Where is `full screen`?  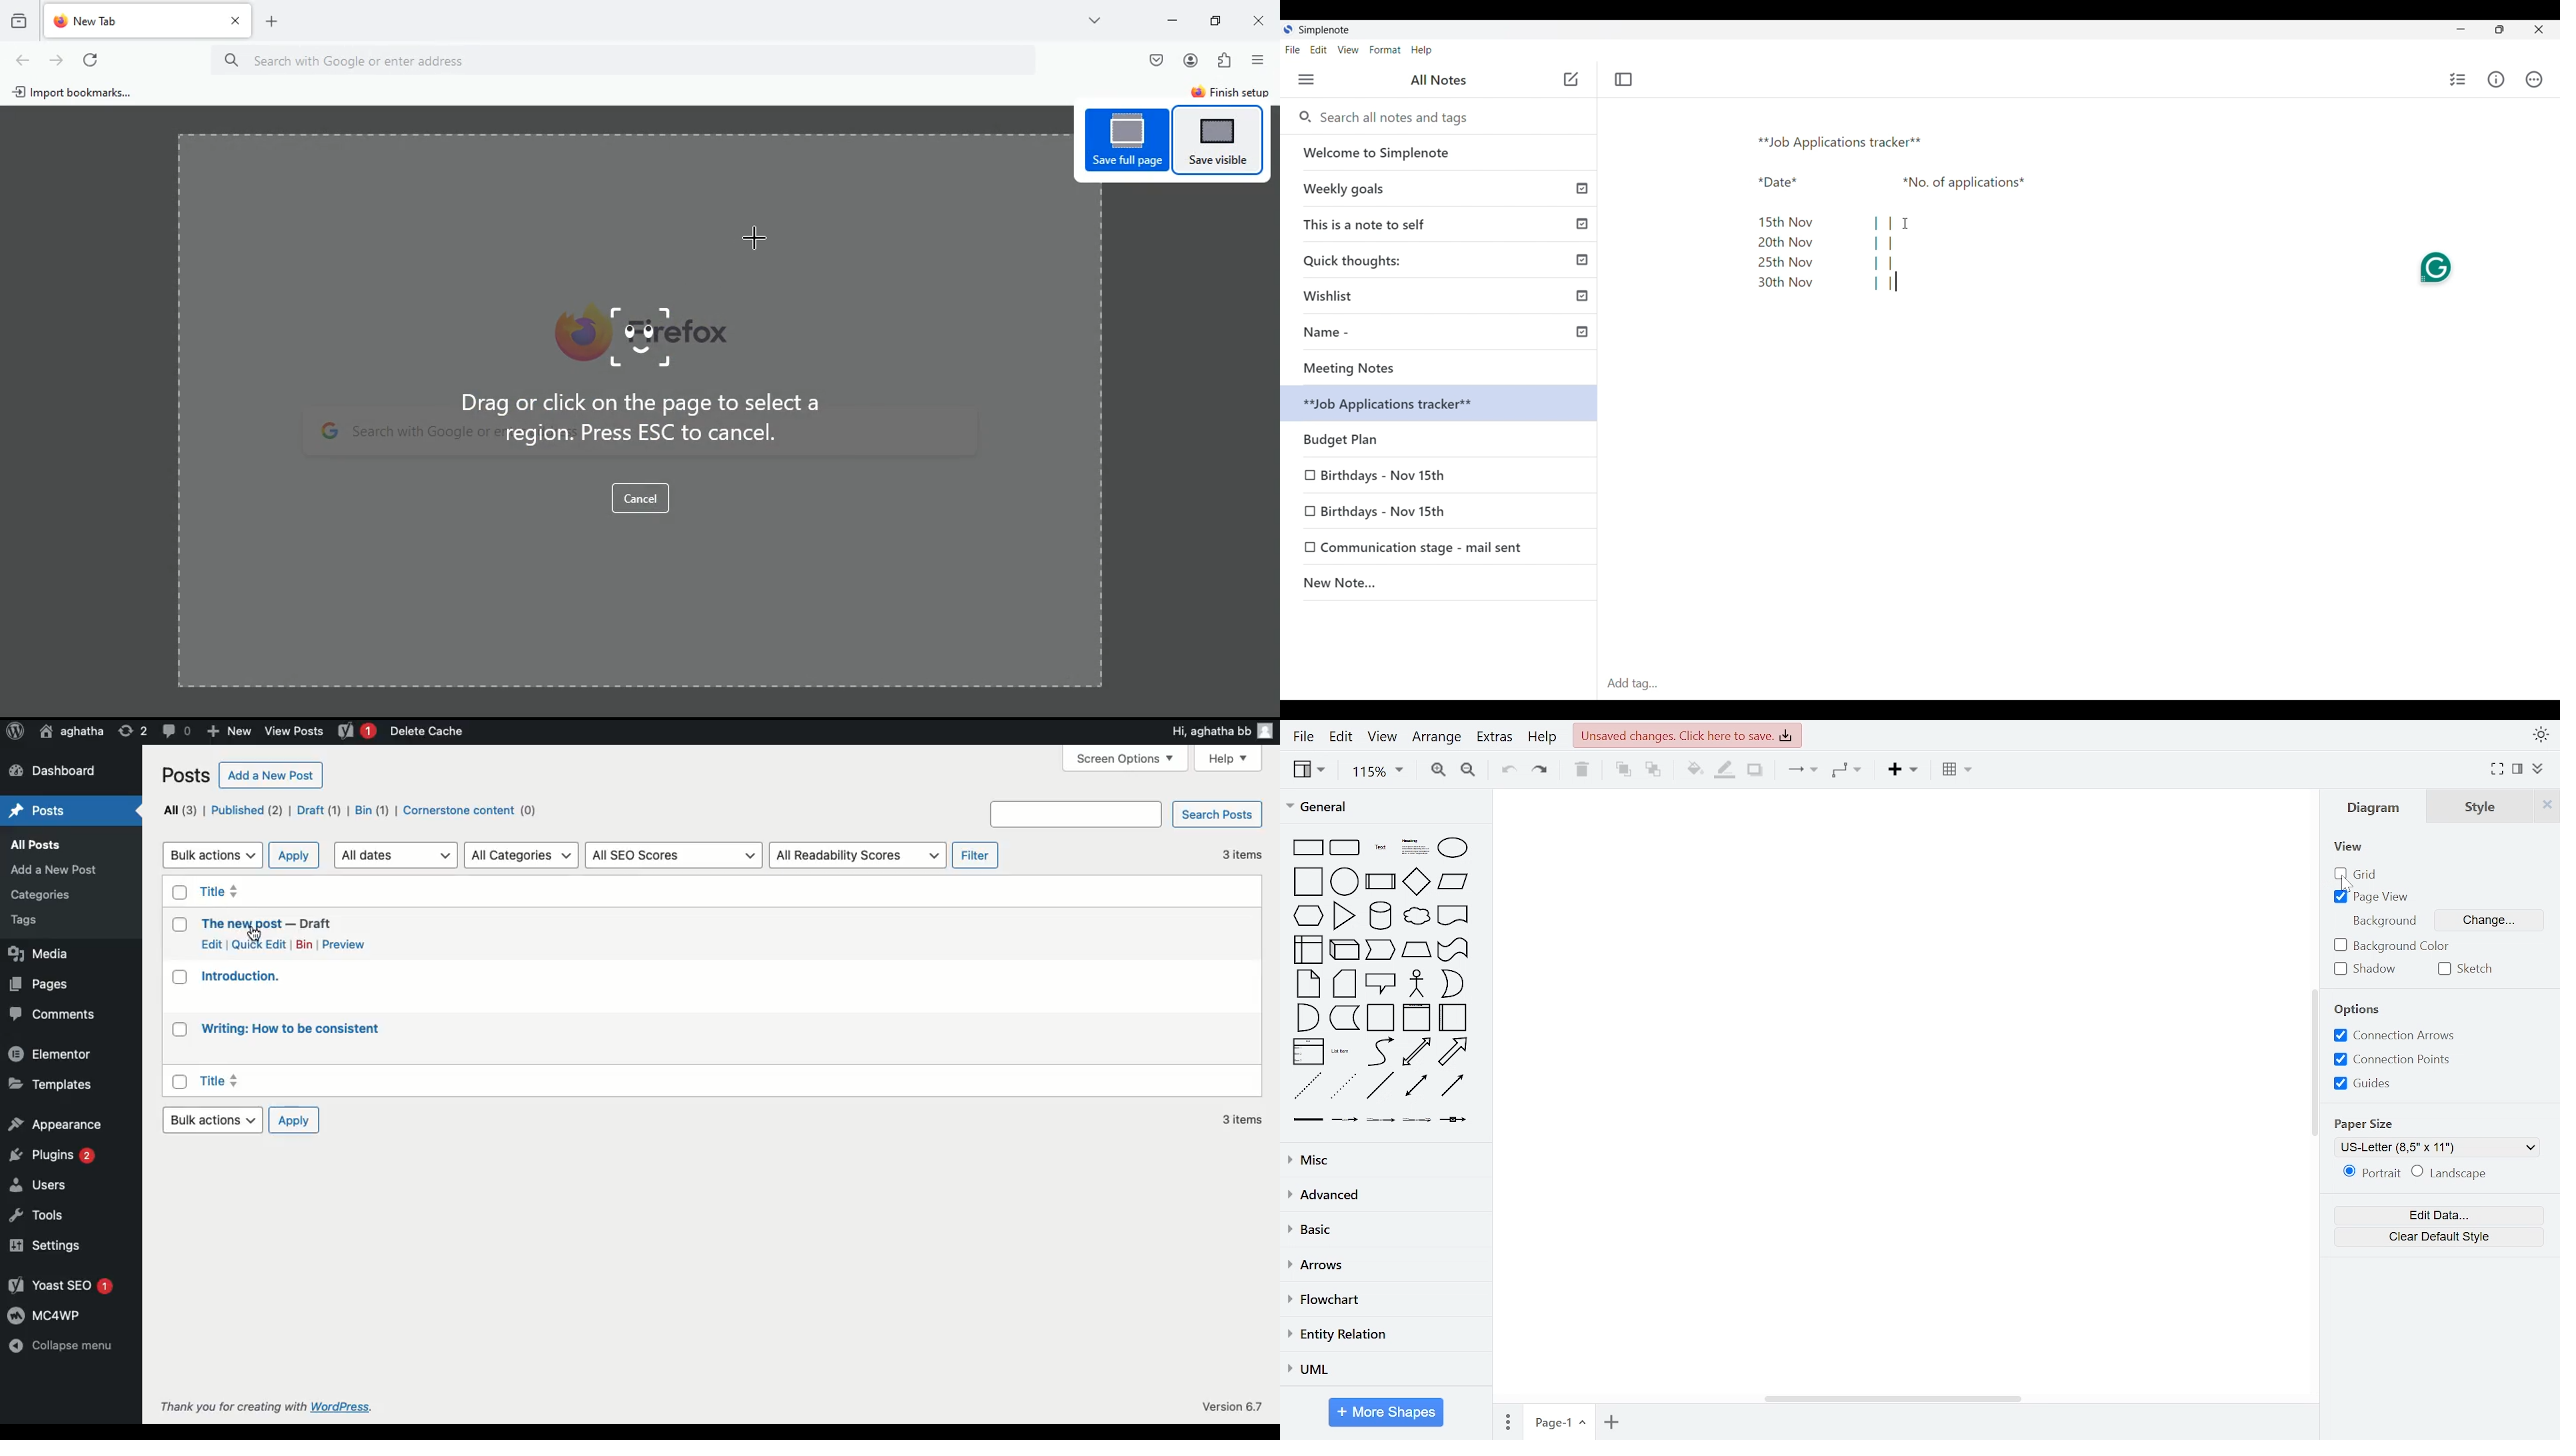 full screen is located at coordinates (2498, 769).